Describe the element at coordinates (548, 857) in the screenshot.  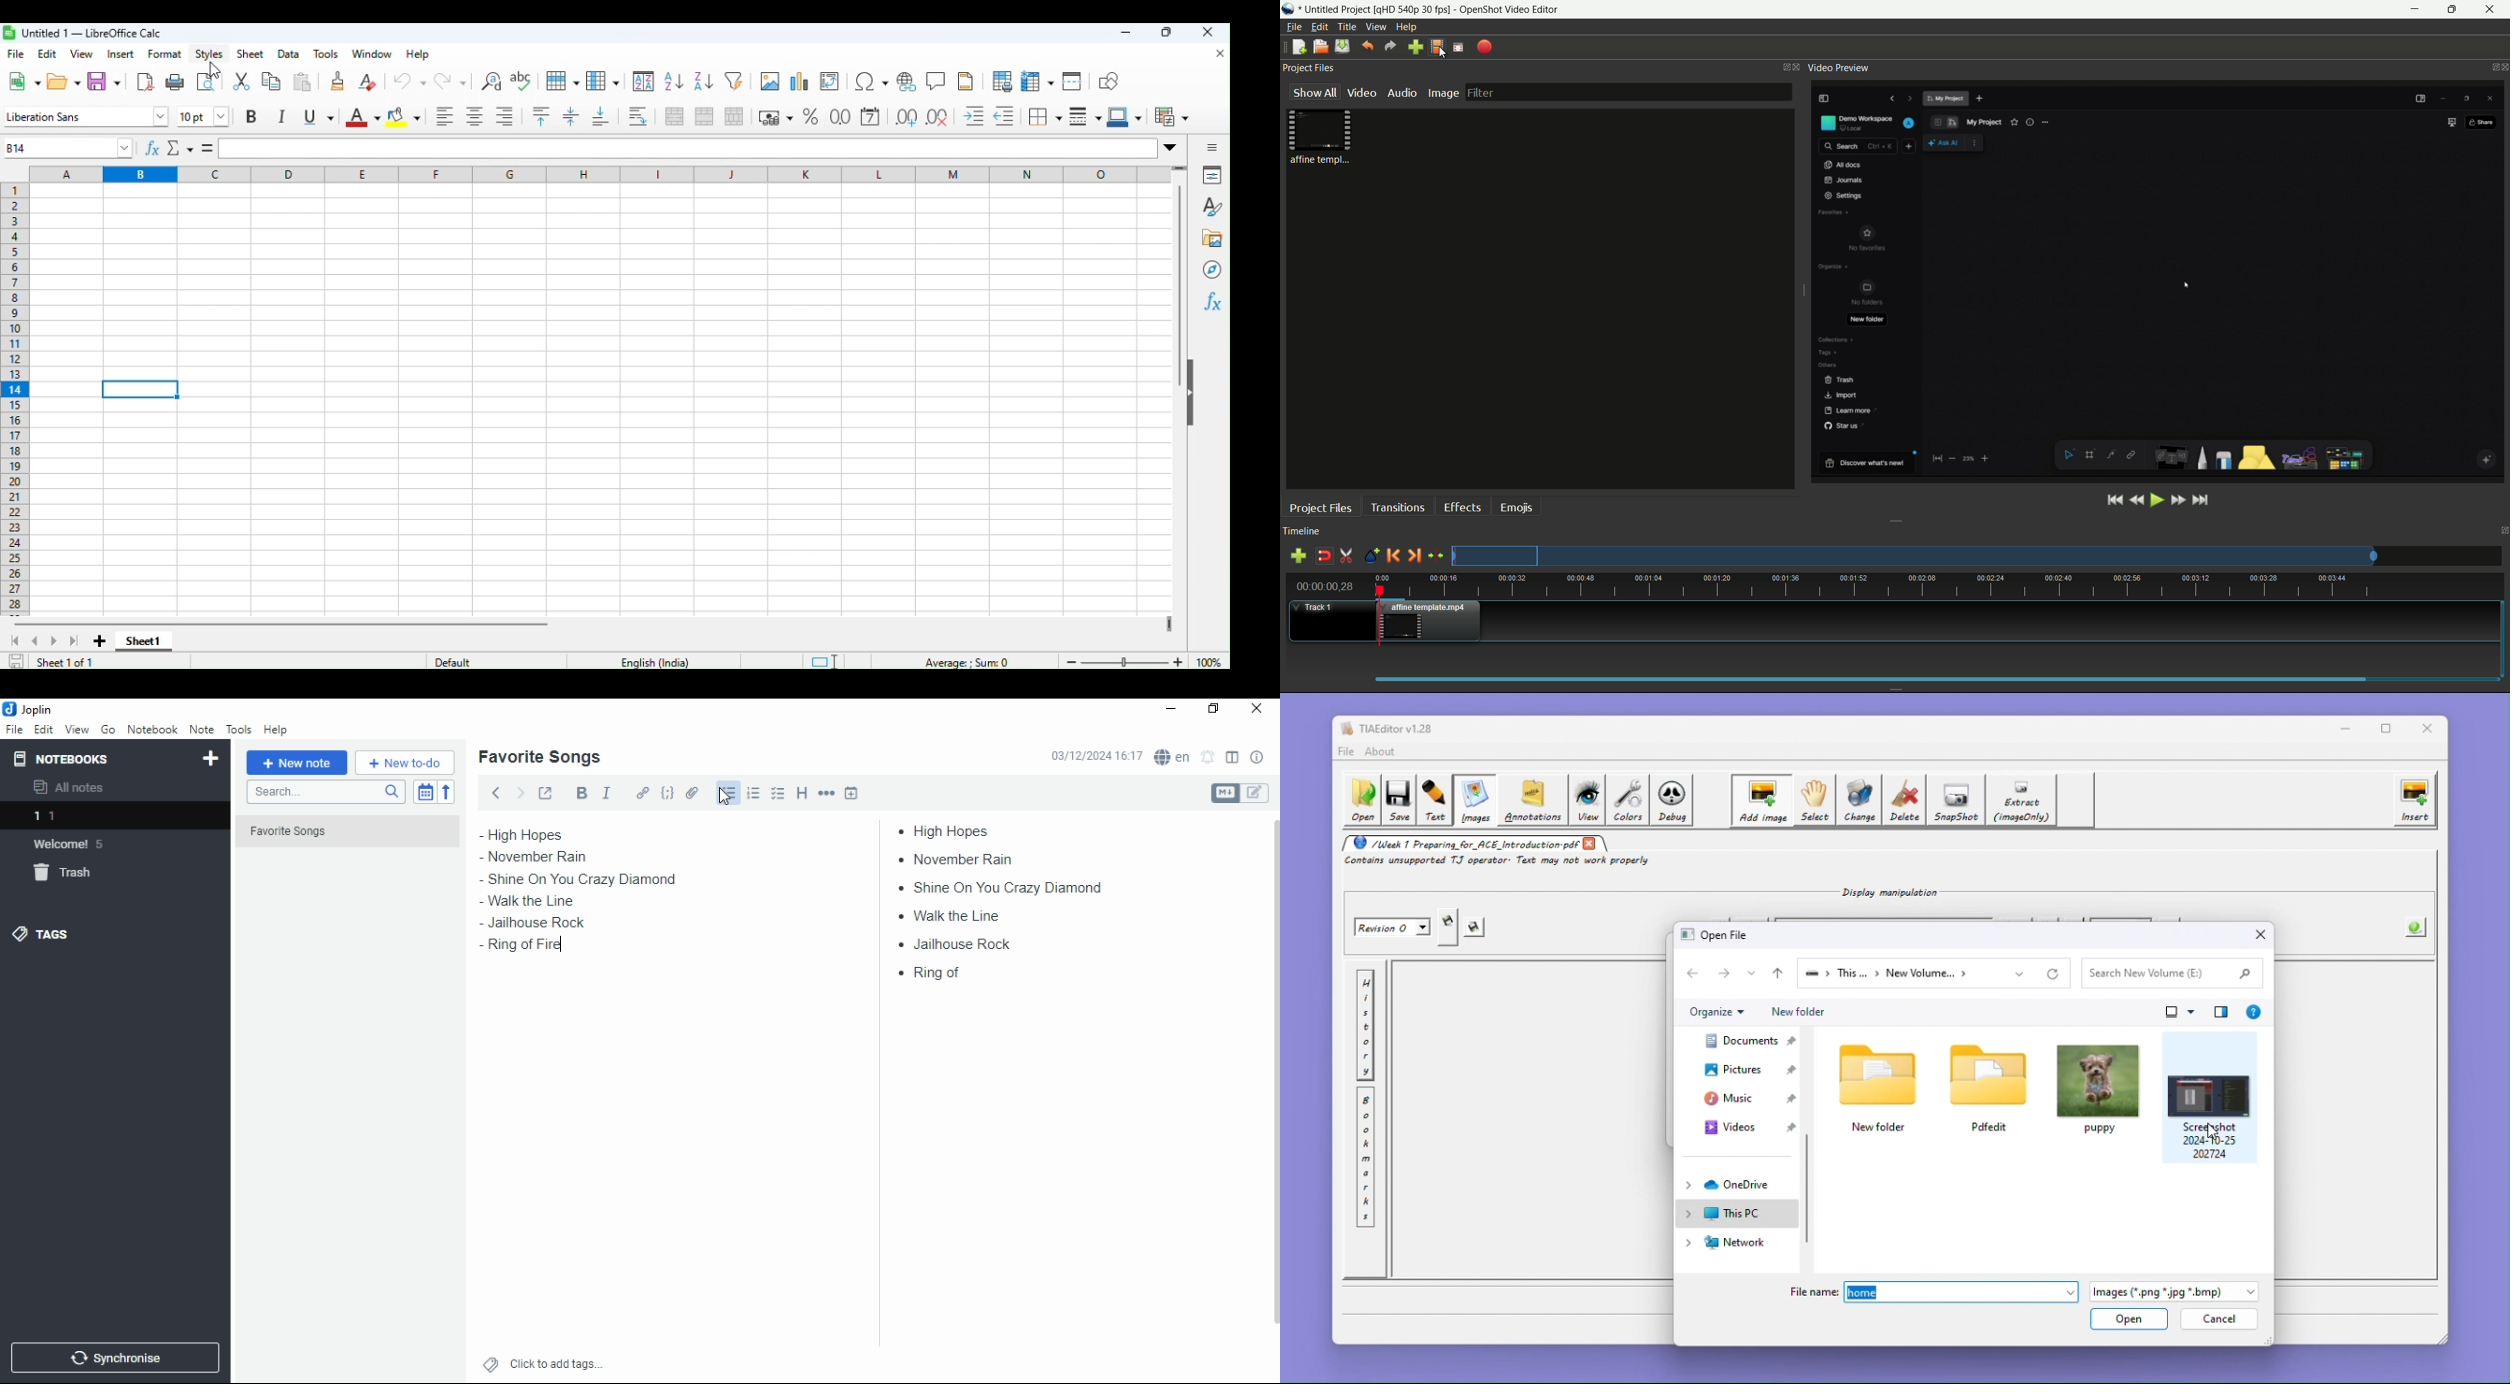
I see `november rain` at that location.